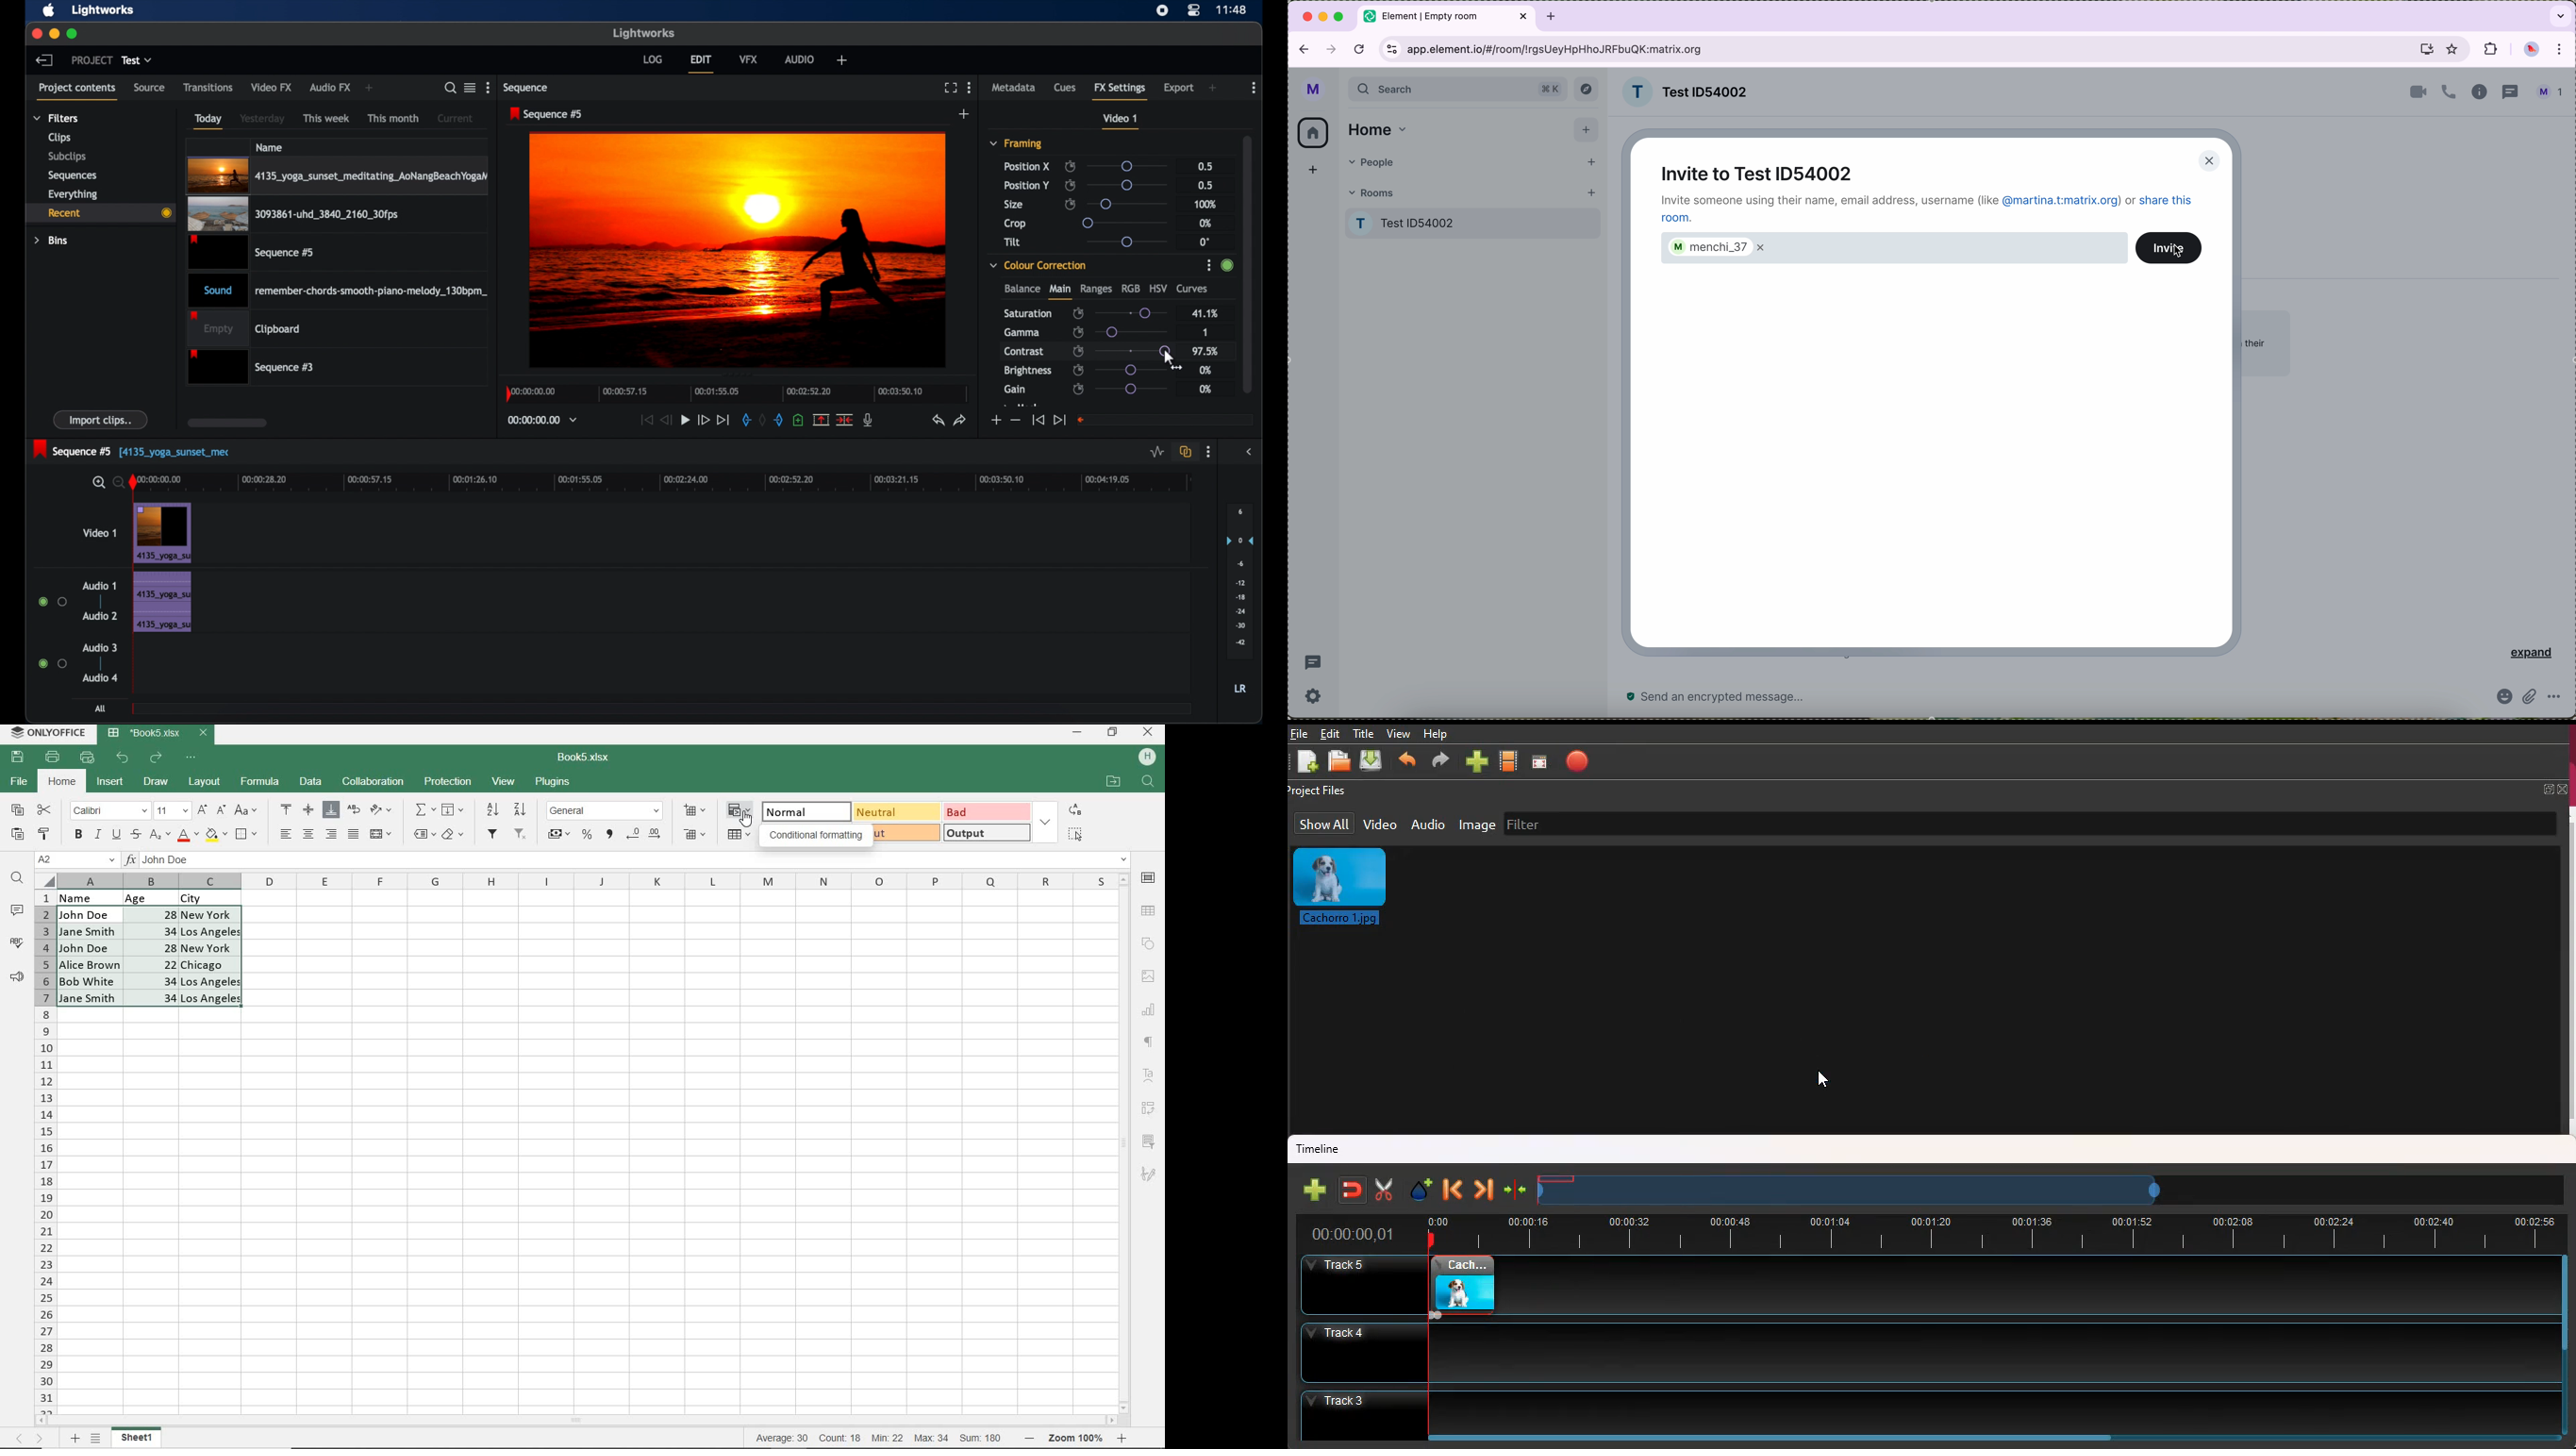  I want to click on NAME MANAGER, so click(76, 860).